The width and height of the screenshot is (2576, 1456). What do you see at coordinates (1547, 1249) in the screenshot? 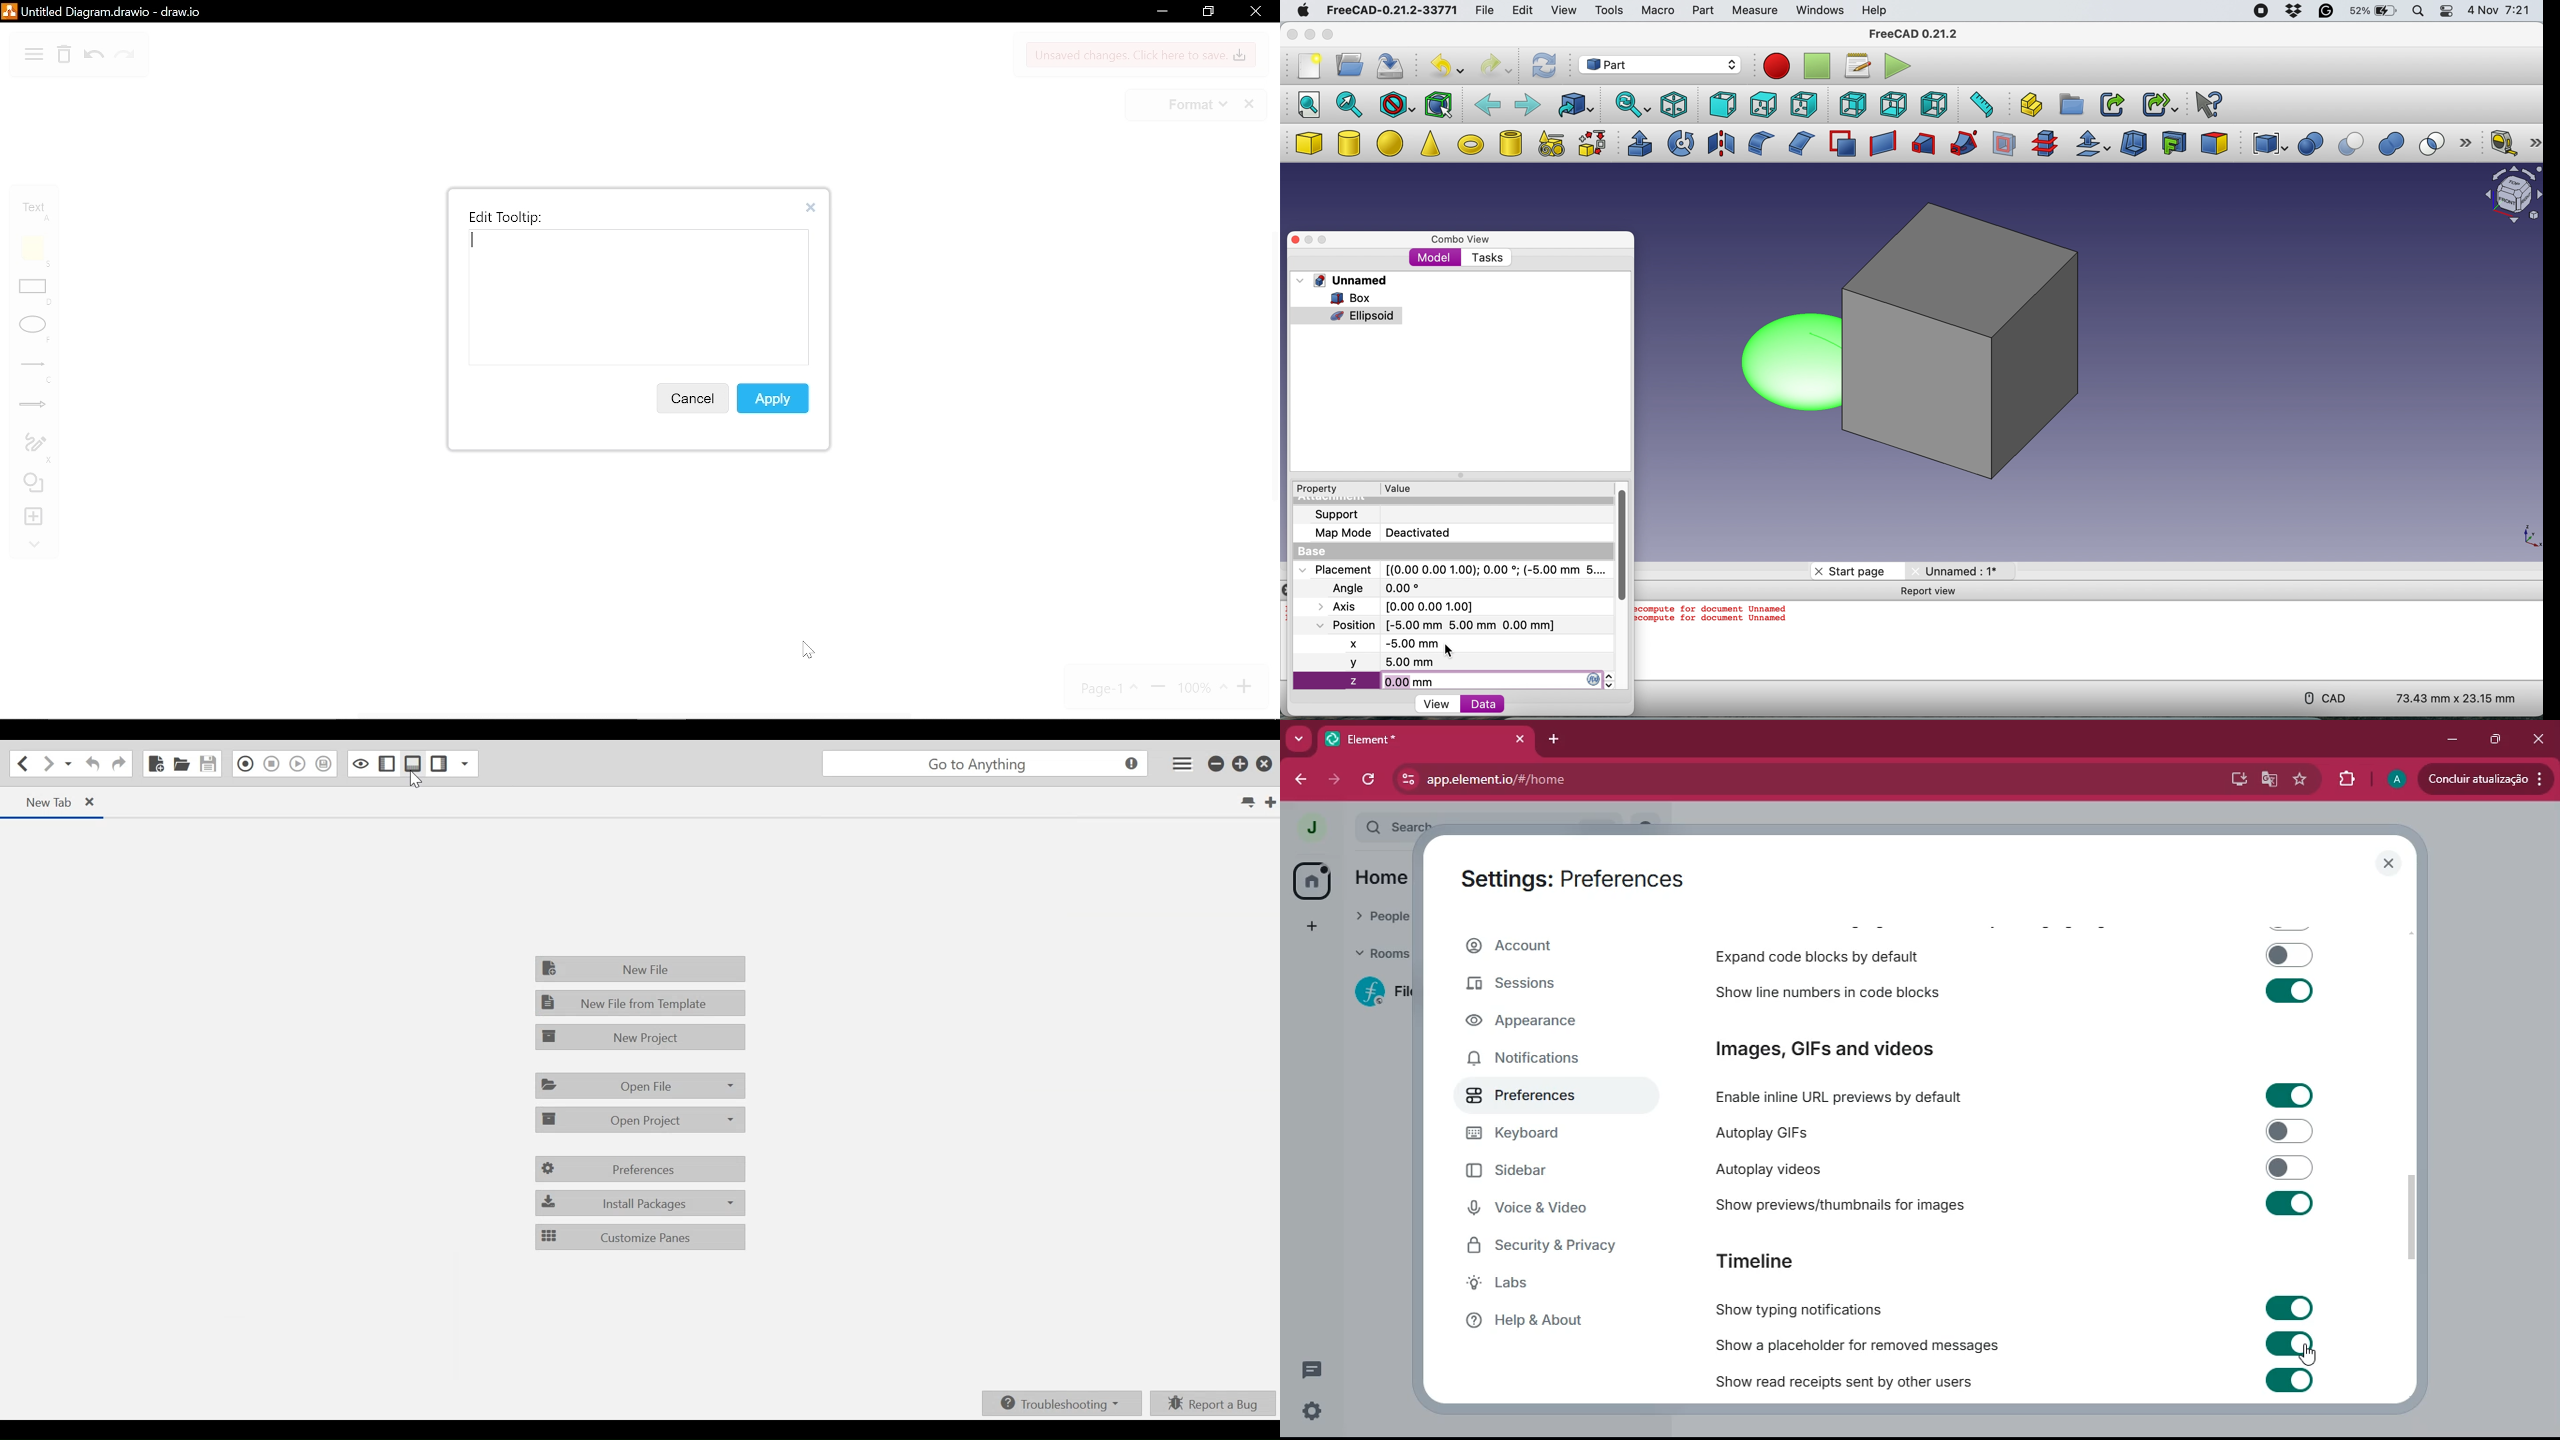
I see `security & privacy` at bounding box center [1547, 1249].